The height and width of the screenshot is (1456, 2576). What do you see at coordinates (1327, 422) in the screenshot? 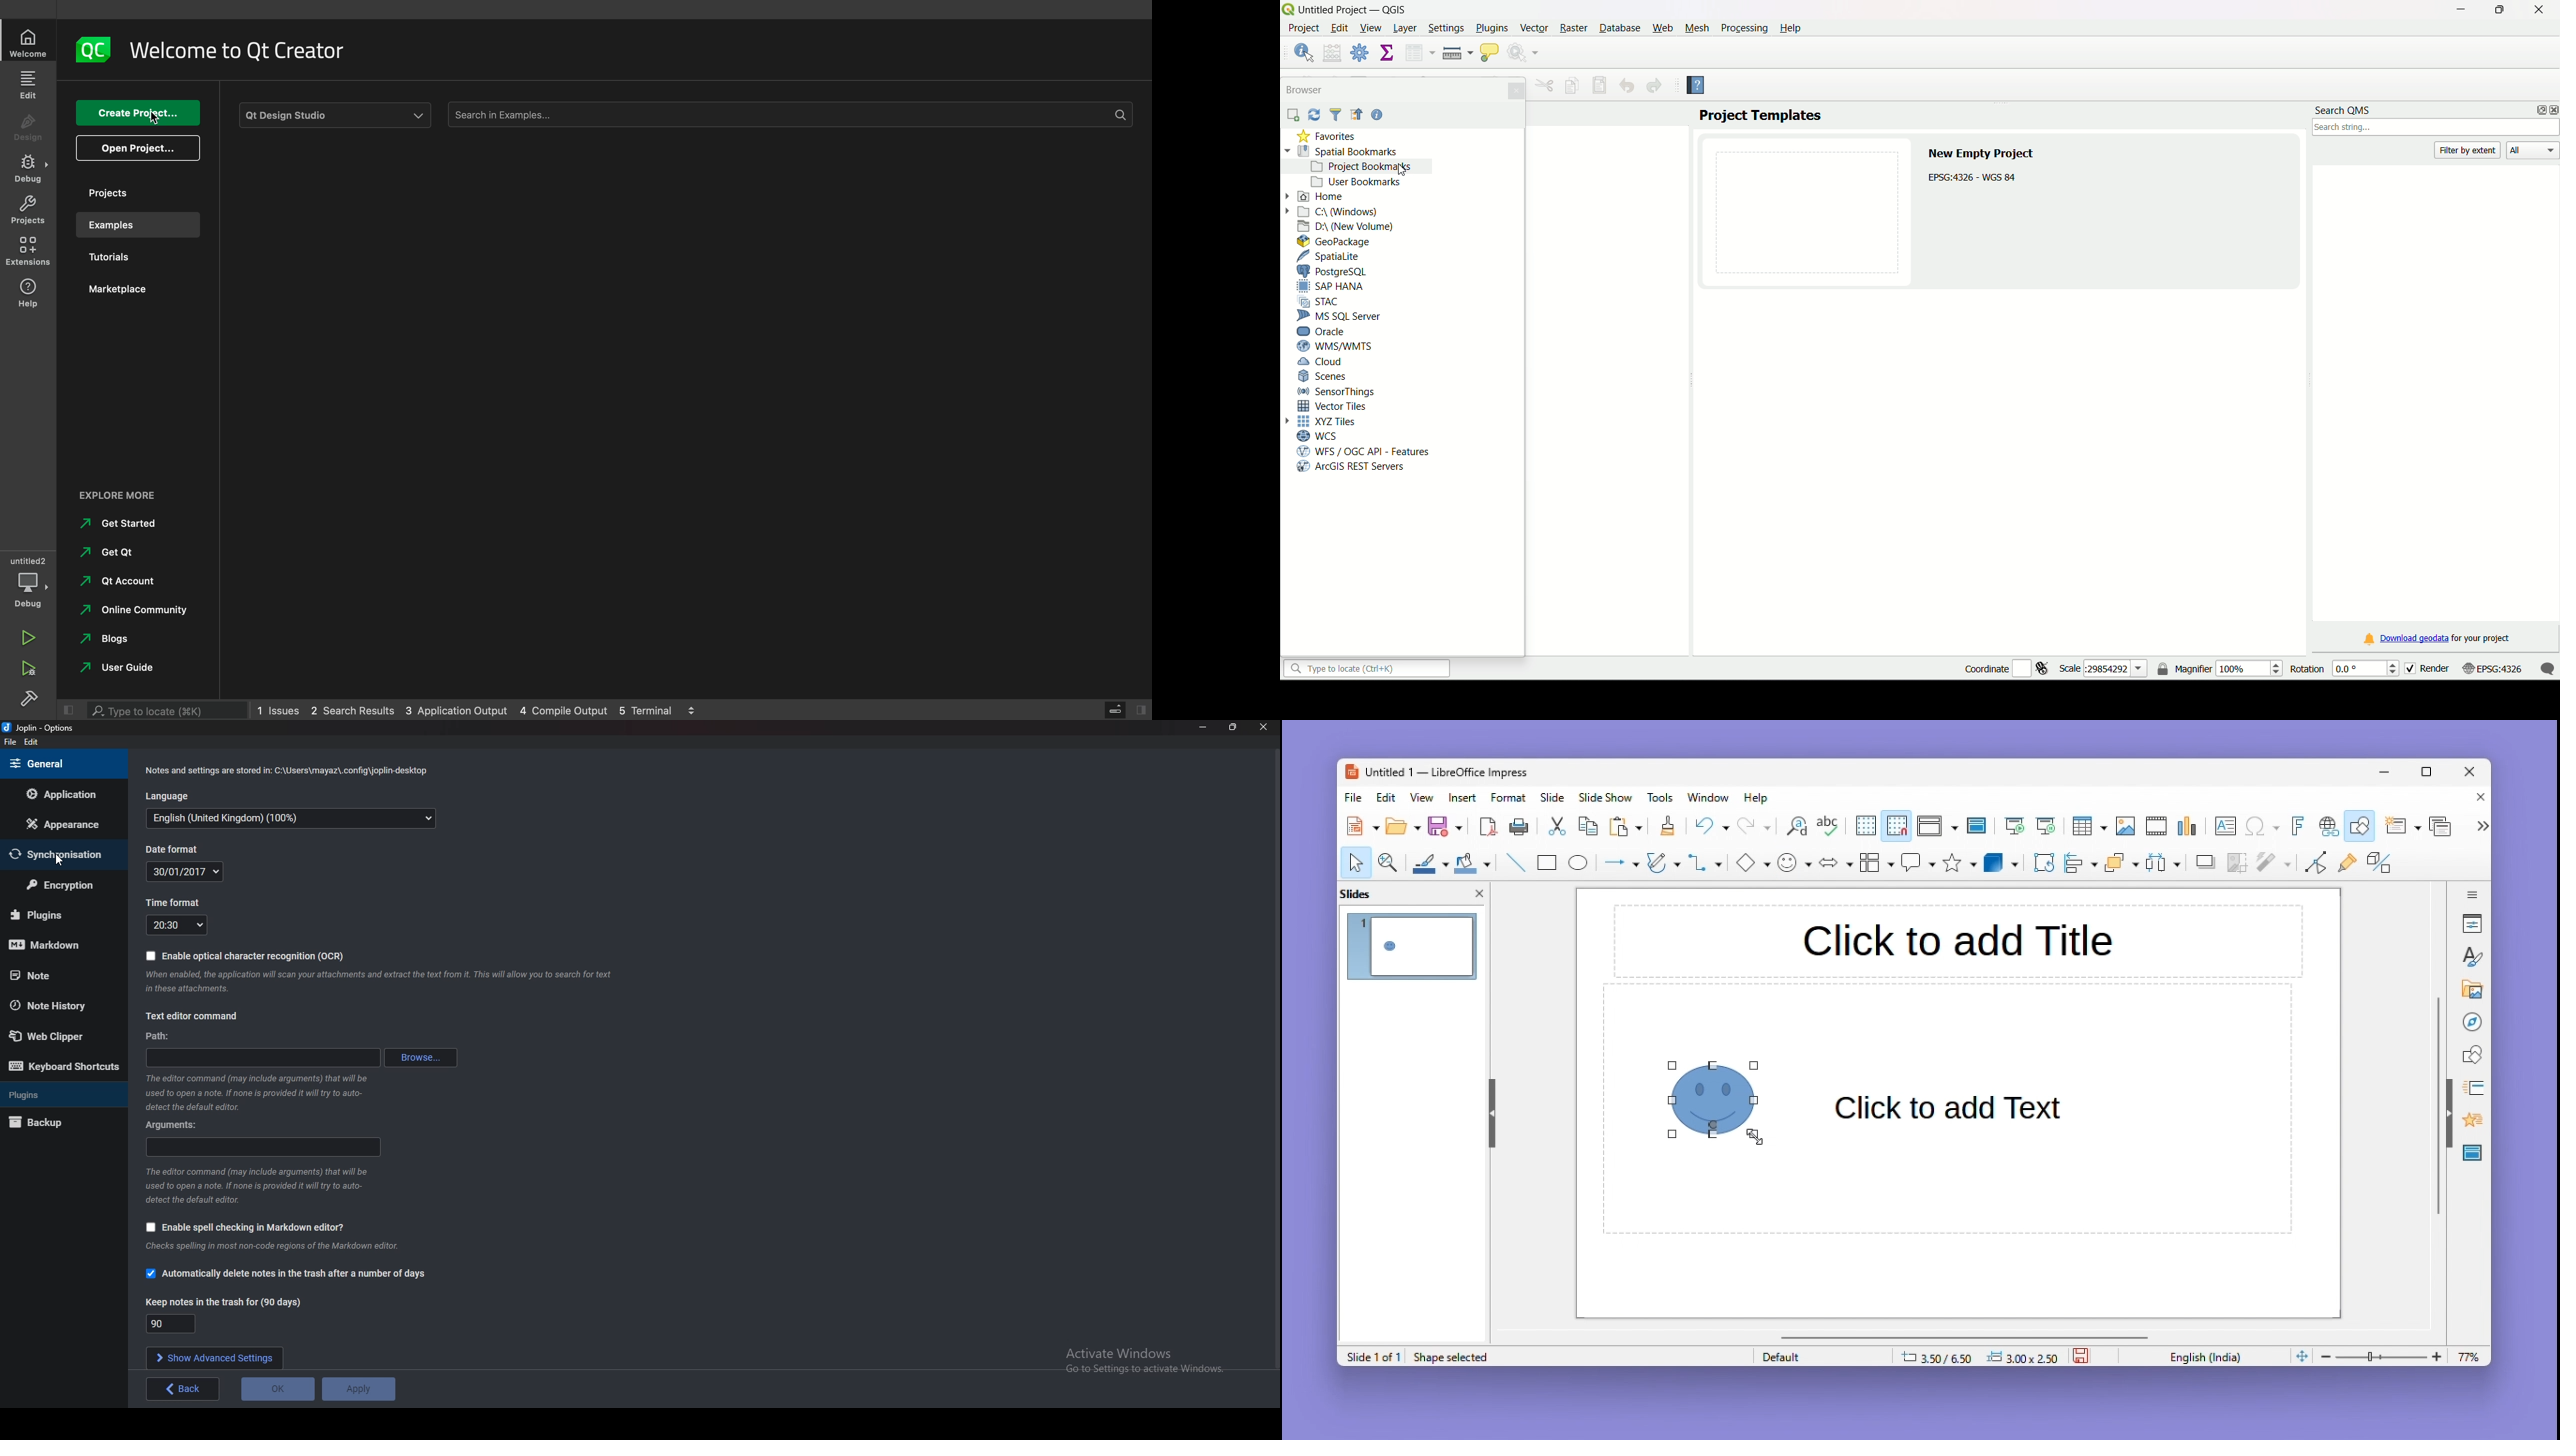
I see `XYZ Tiles` at bounding box center [1327, 422].